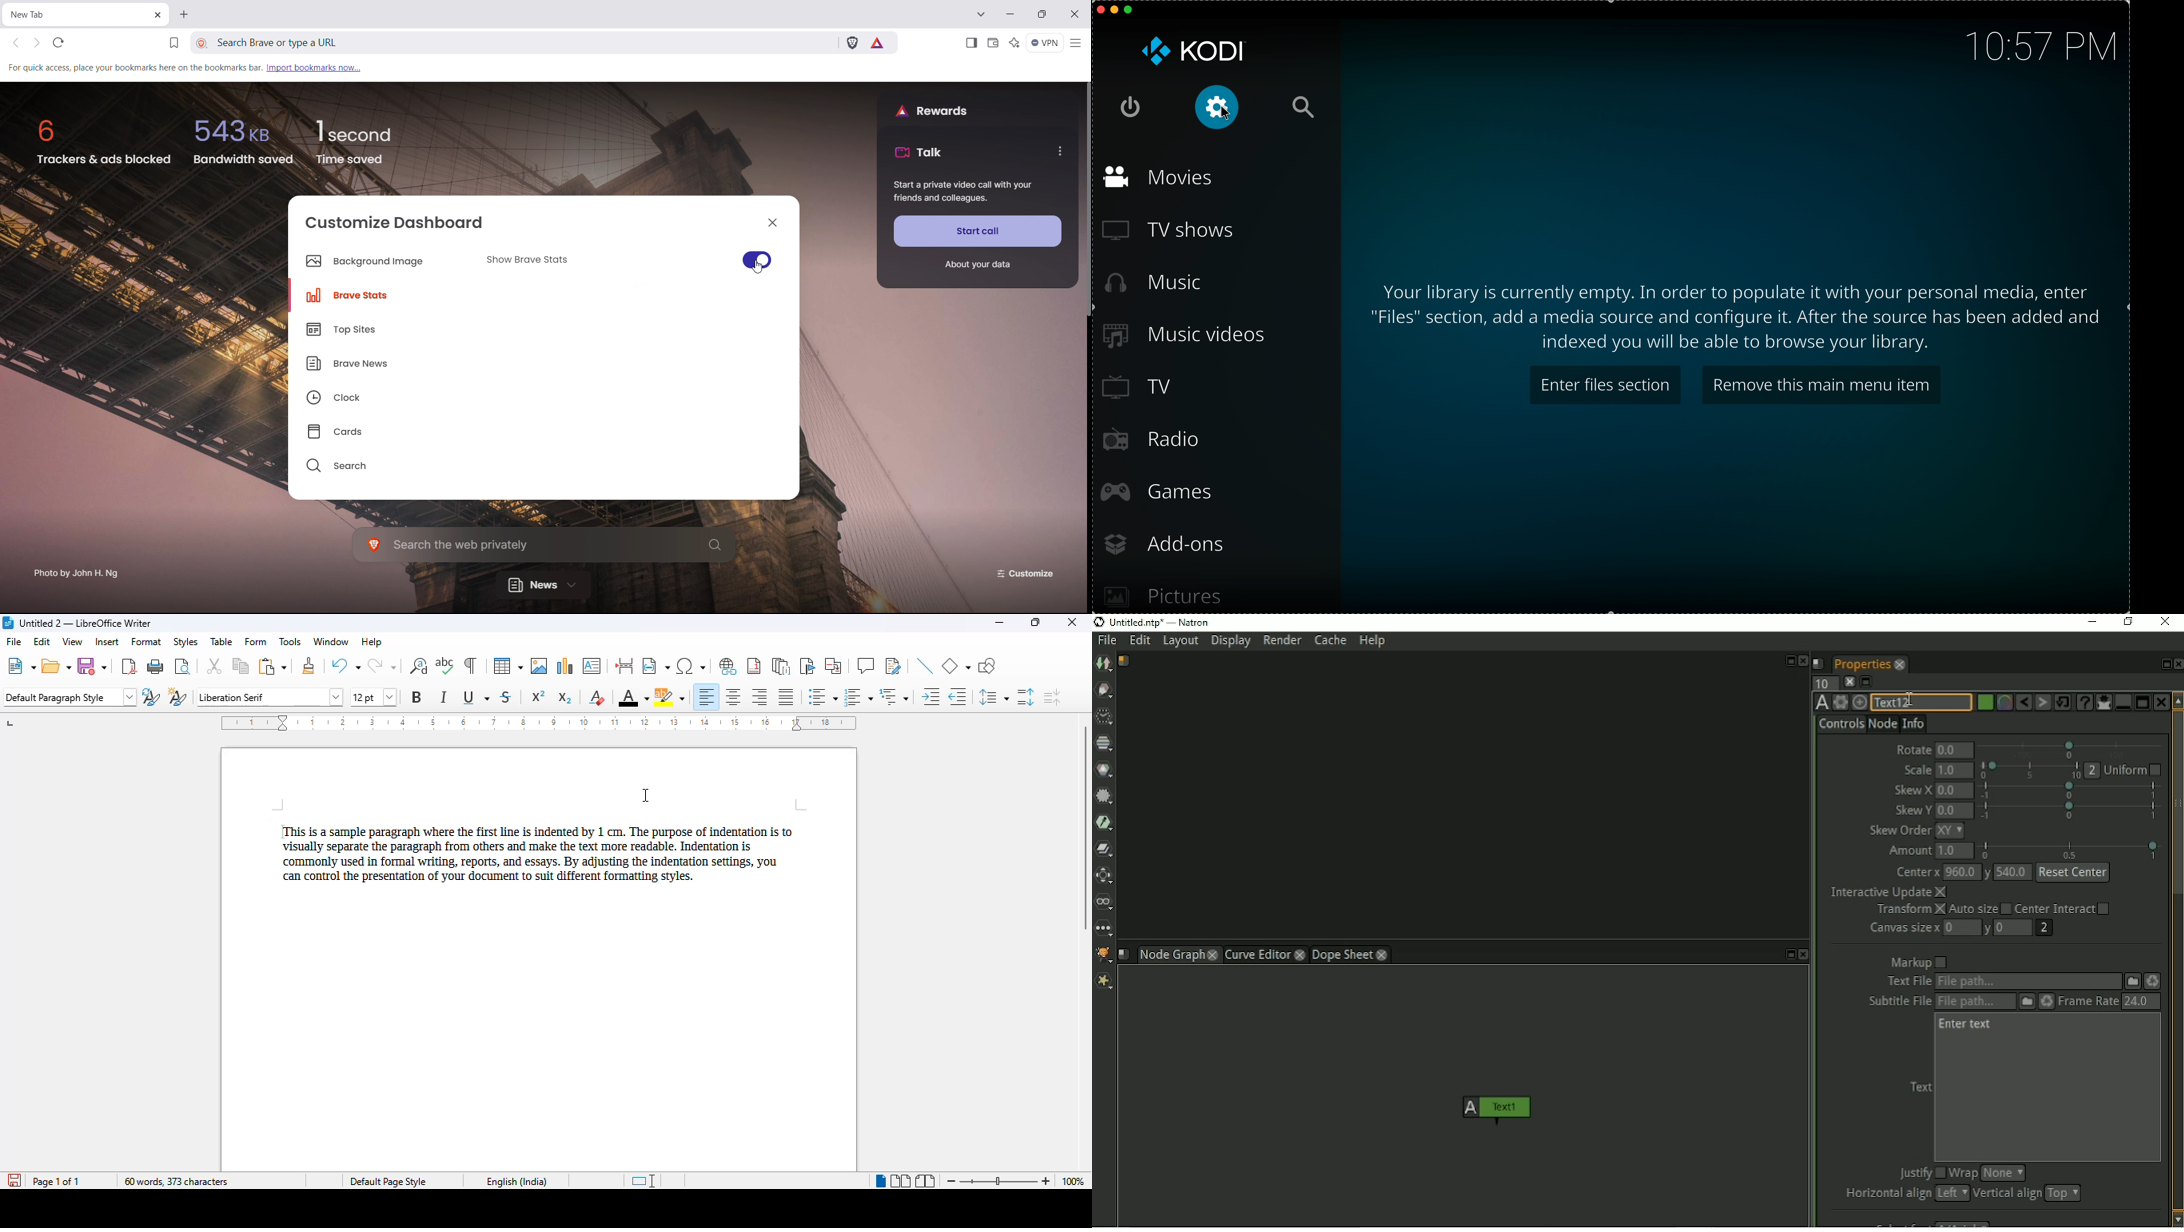  Describe the element at coordinates (971, 43) in the screenshot. I see `open sidebar` at that location.